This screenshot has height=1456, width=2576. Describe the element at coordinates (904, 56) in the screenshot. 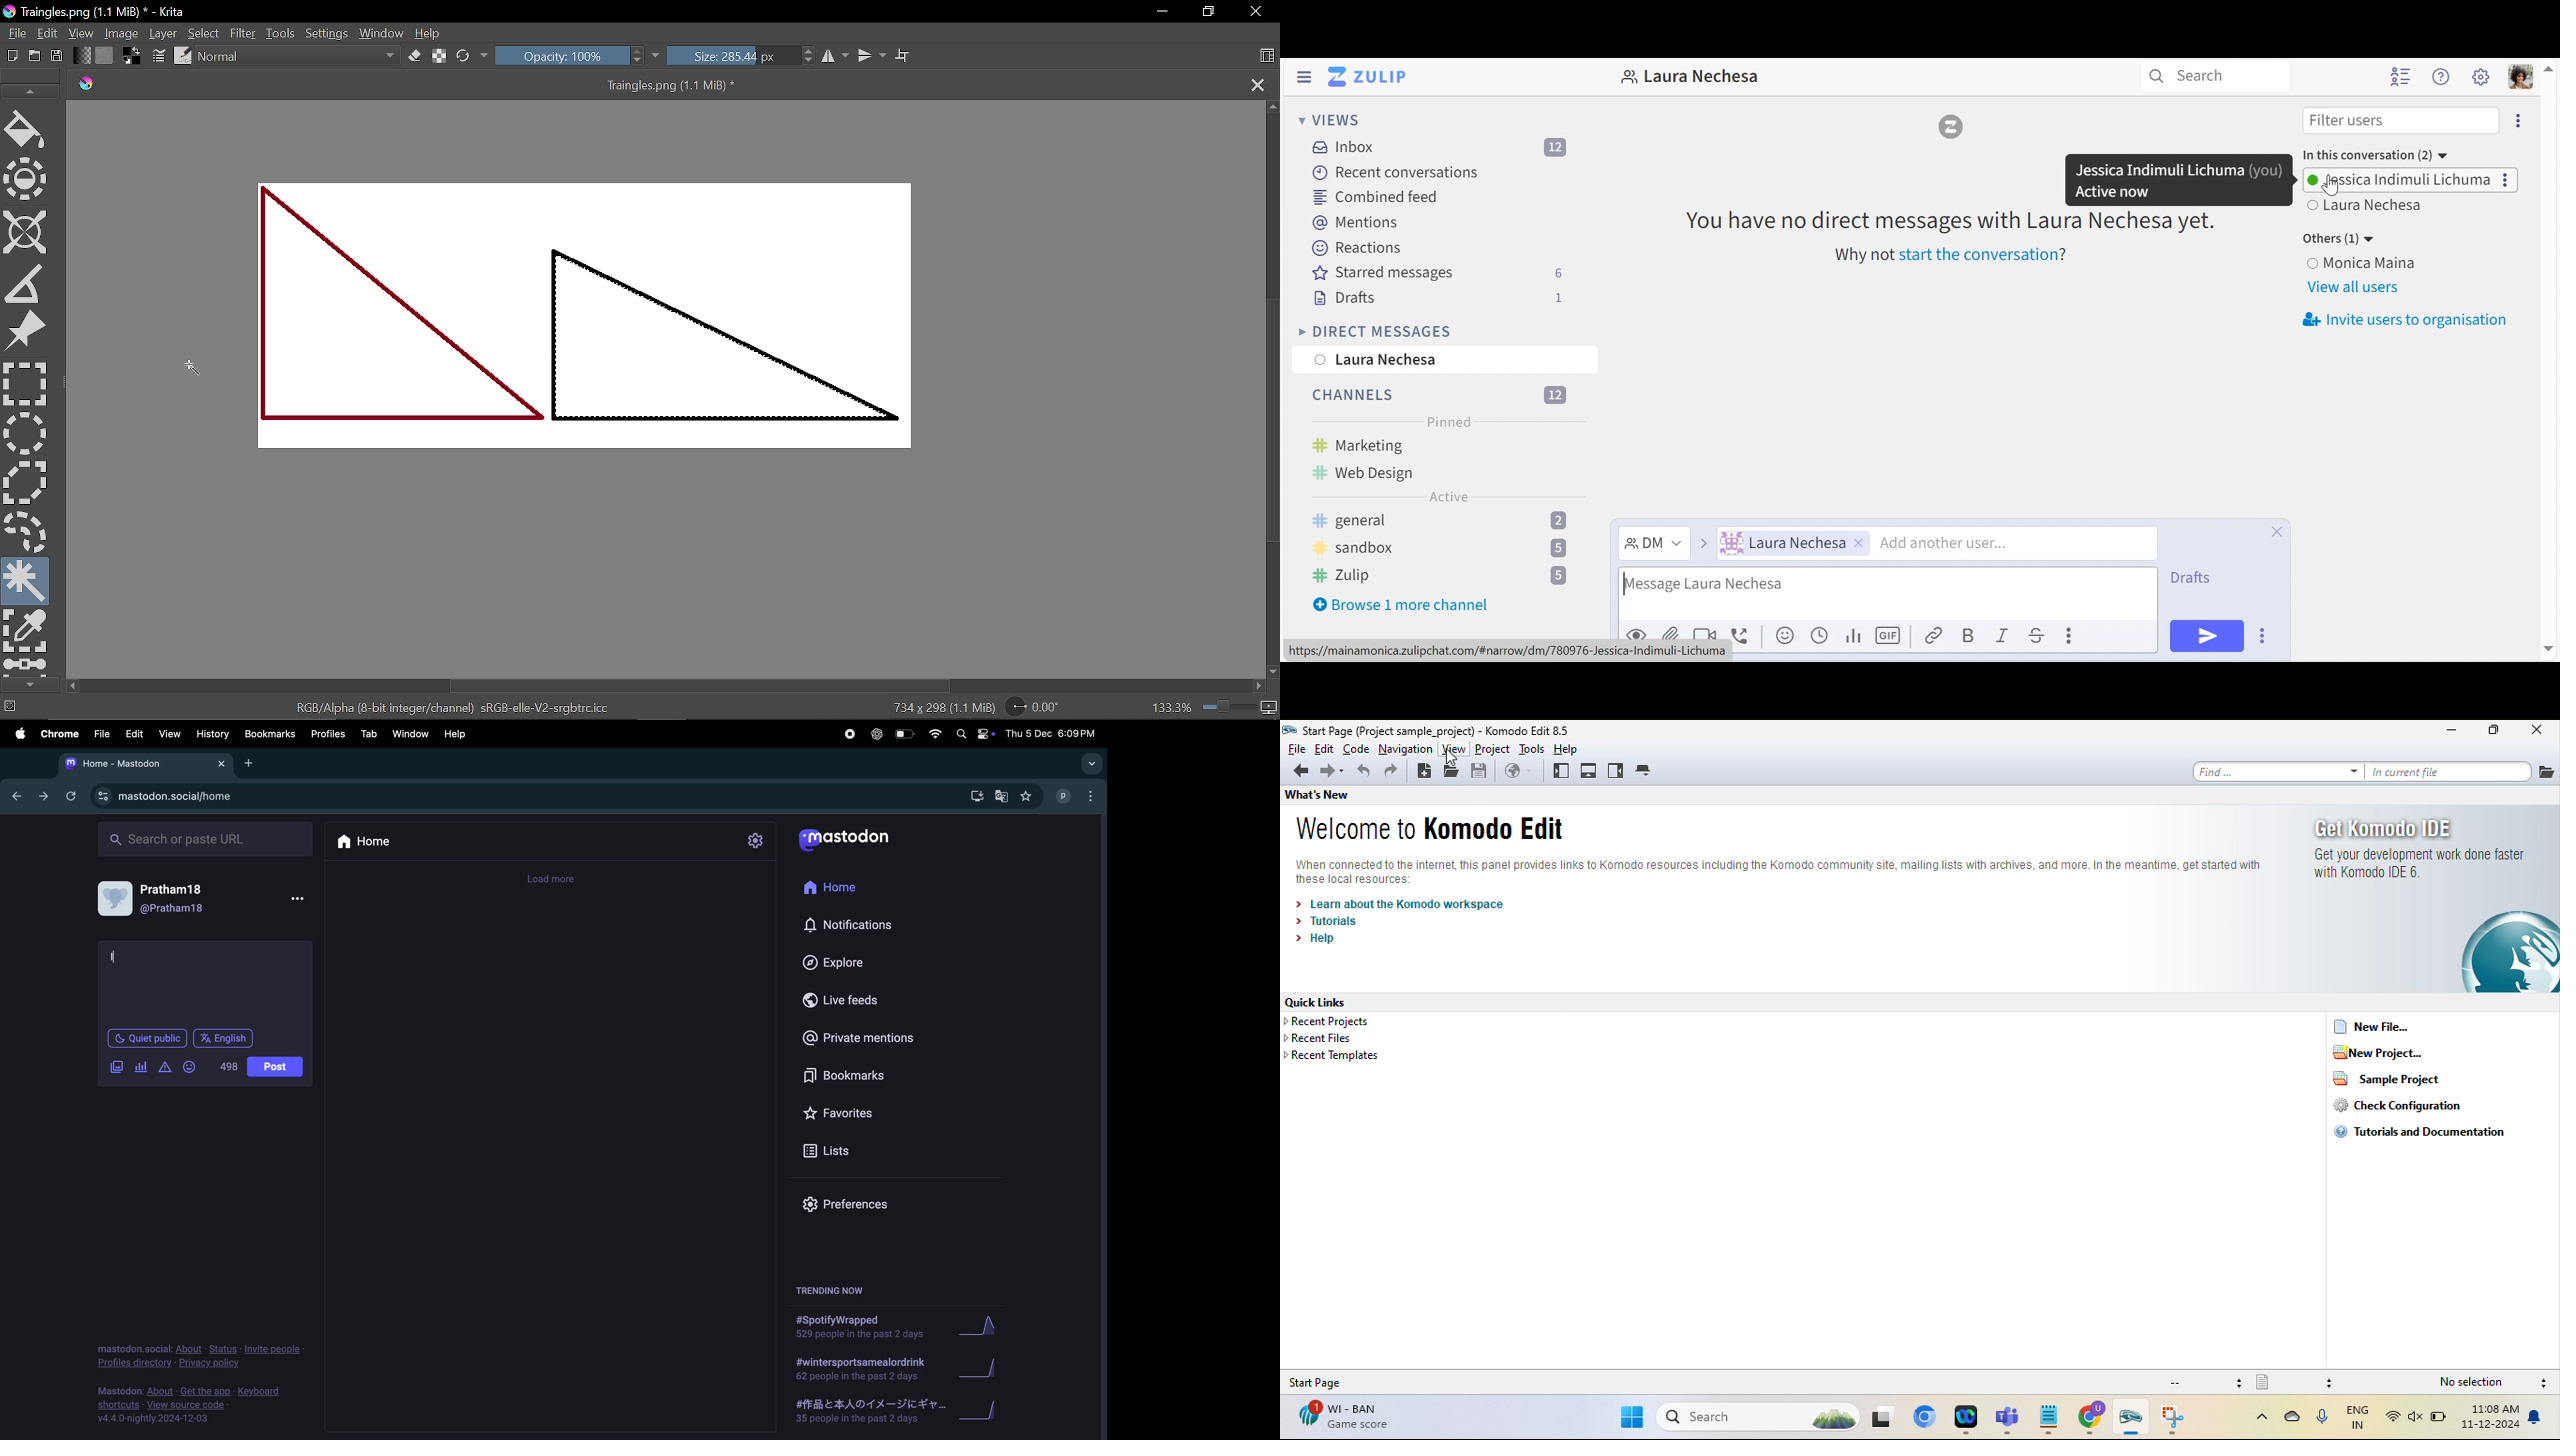

I see `Wrap text ` at that location.